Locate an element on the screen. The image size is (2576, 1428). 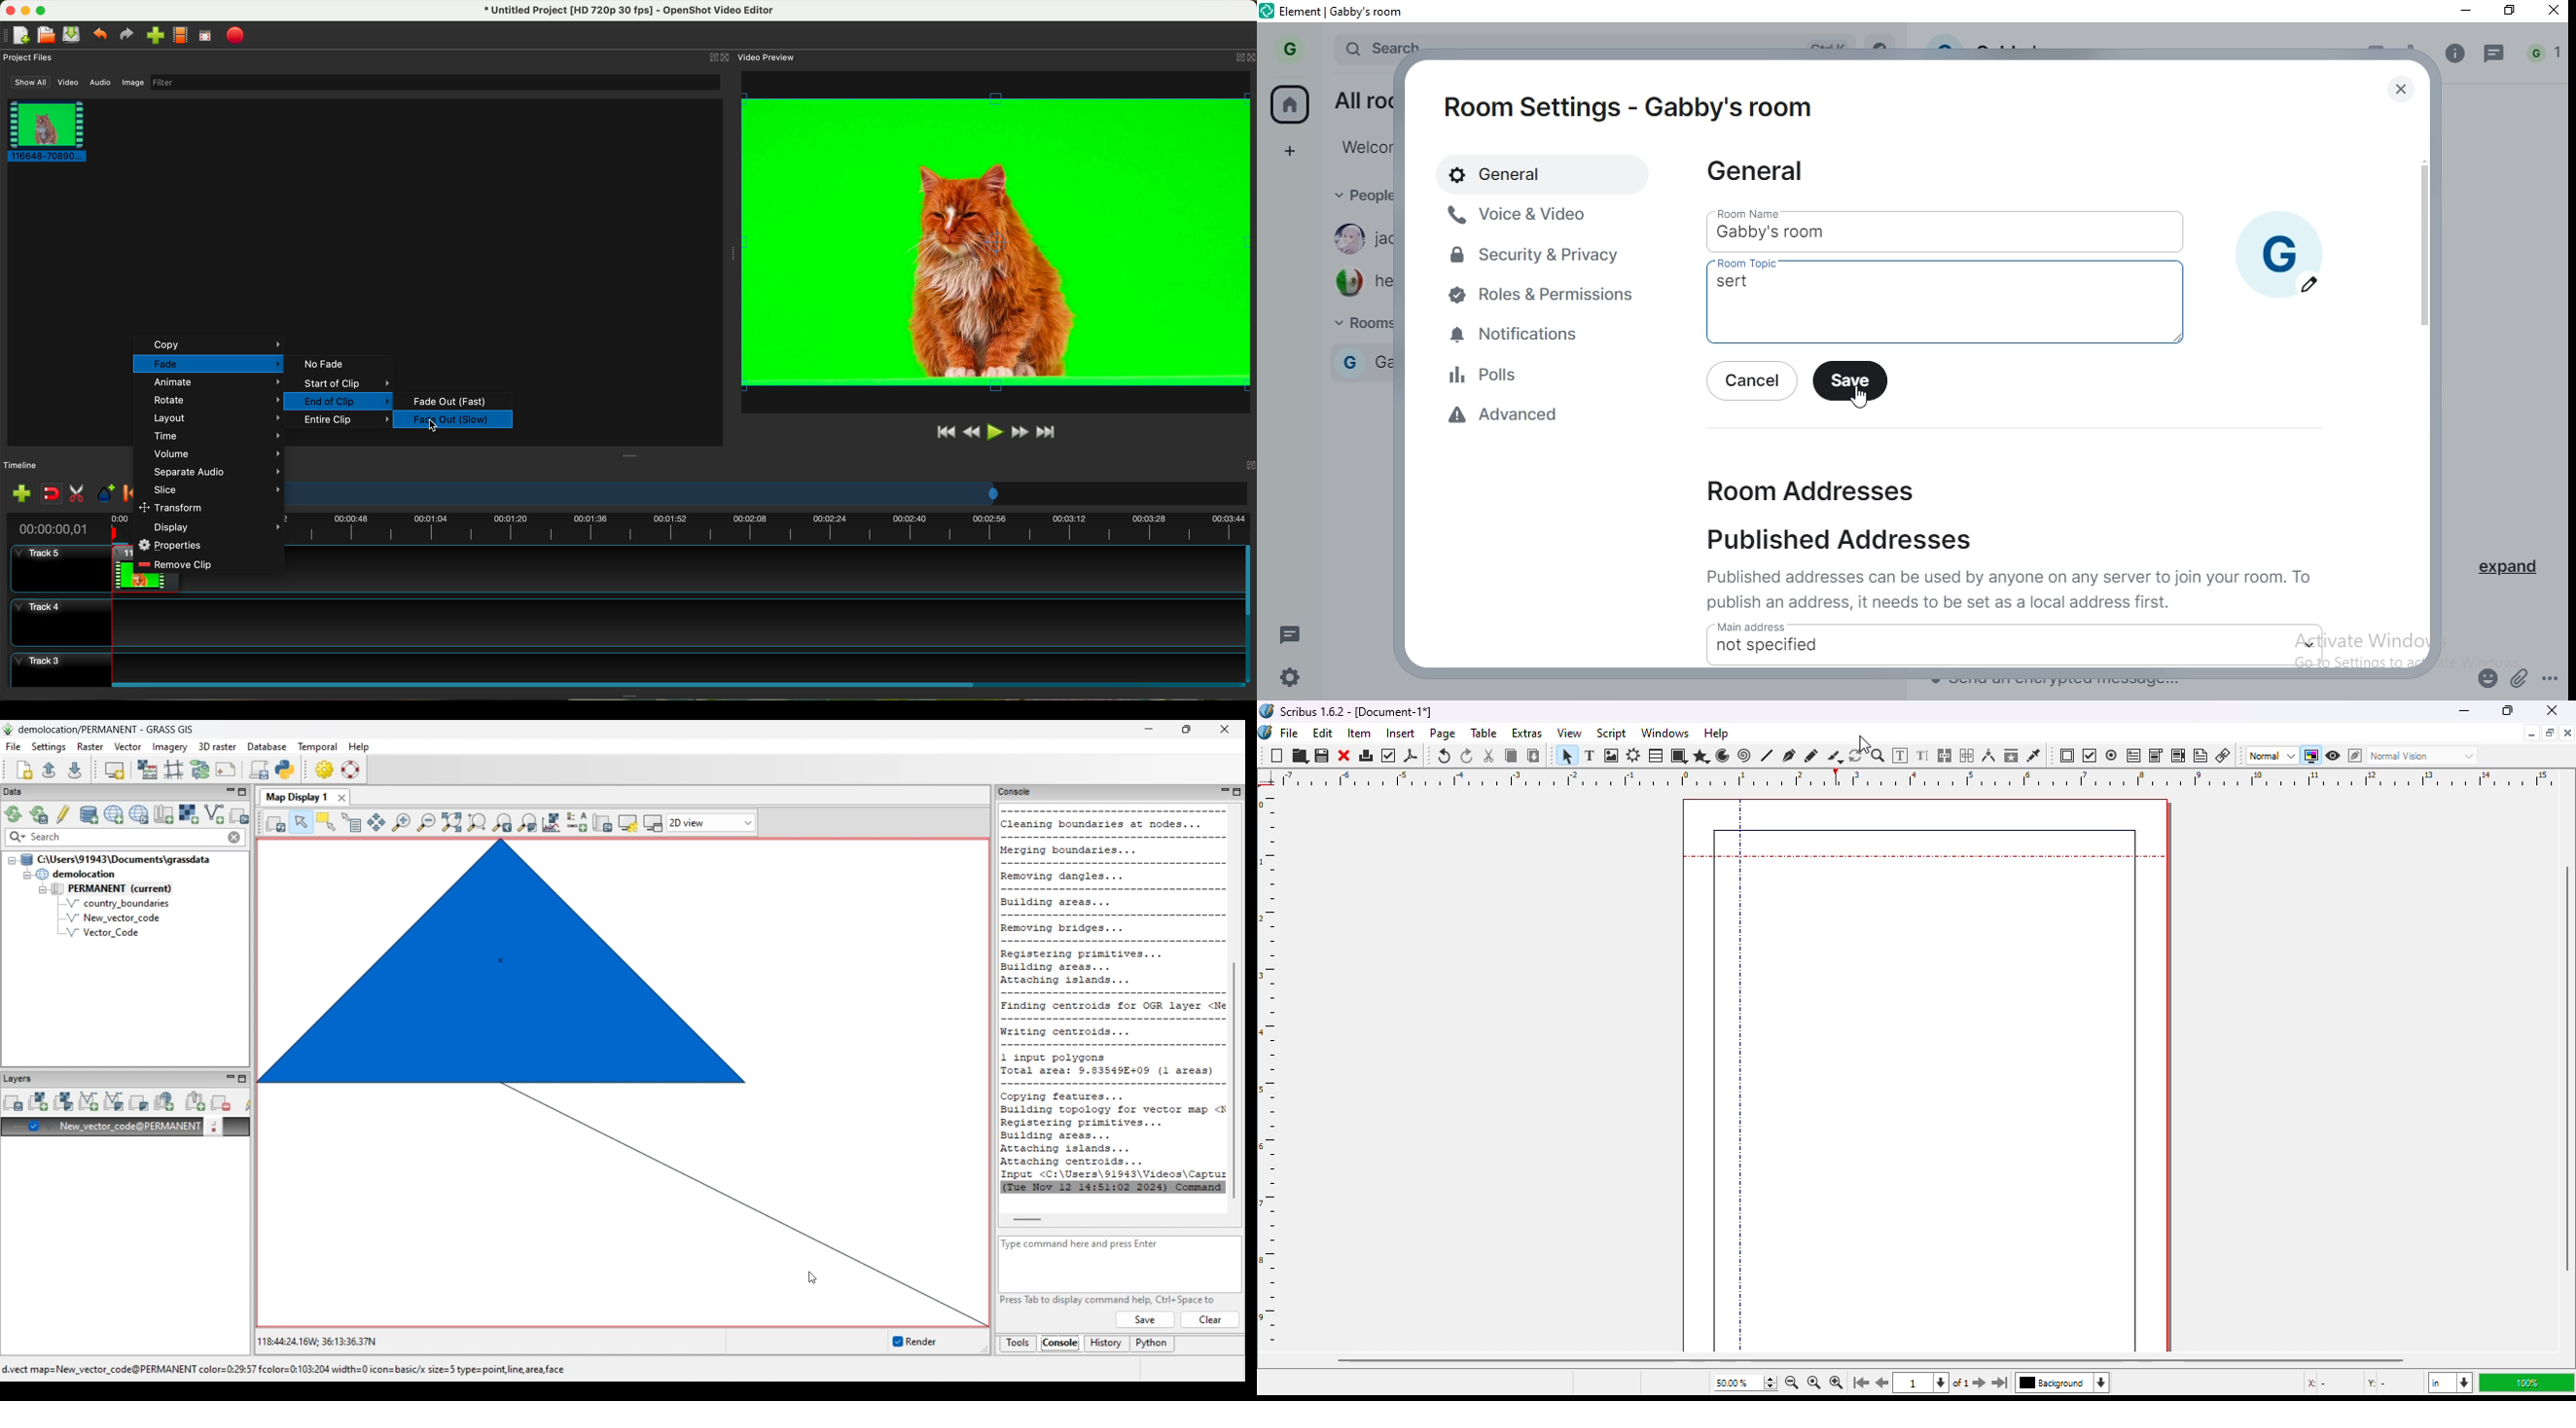
PDF combo box is located at coordinates (2156, 756).